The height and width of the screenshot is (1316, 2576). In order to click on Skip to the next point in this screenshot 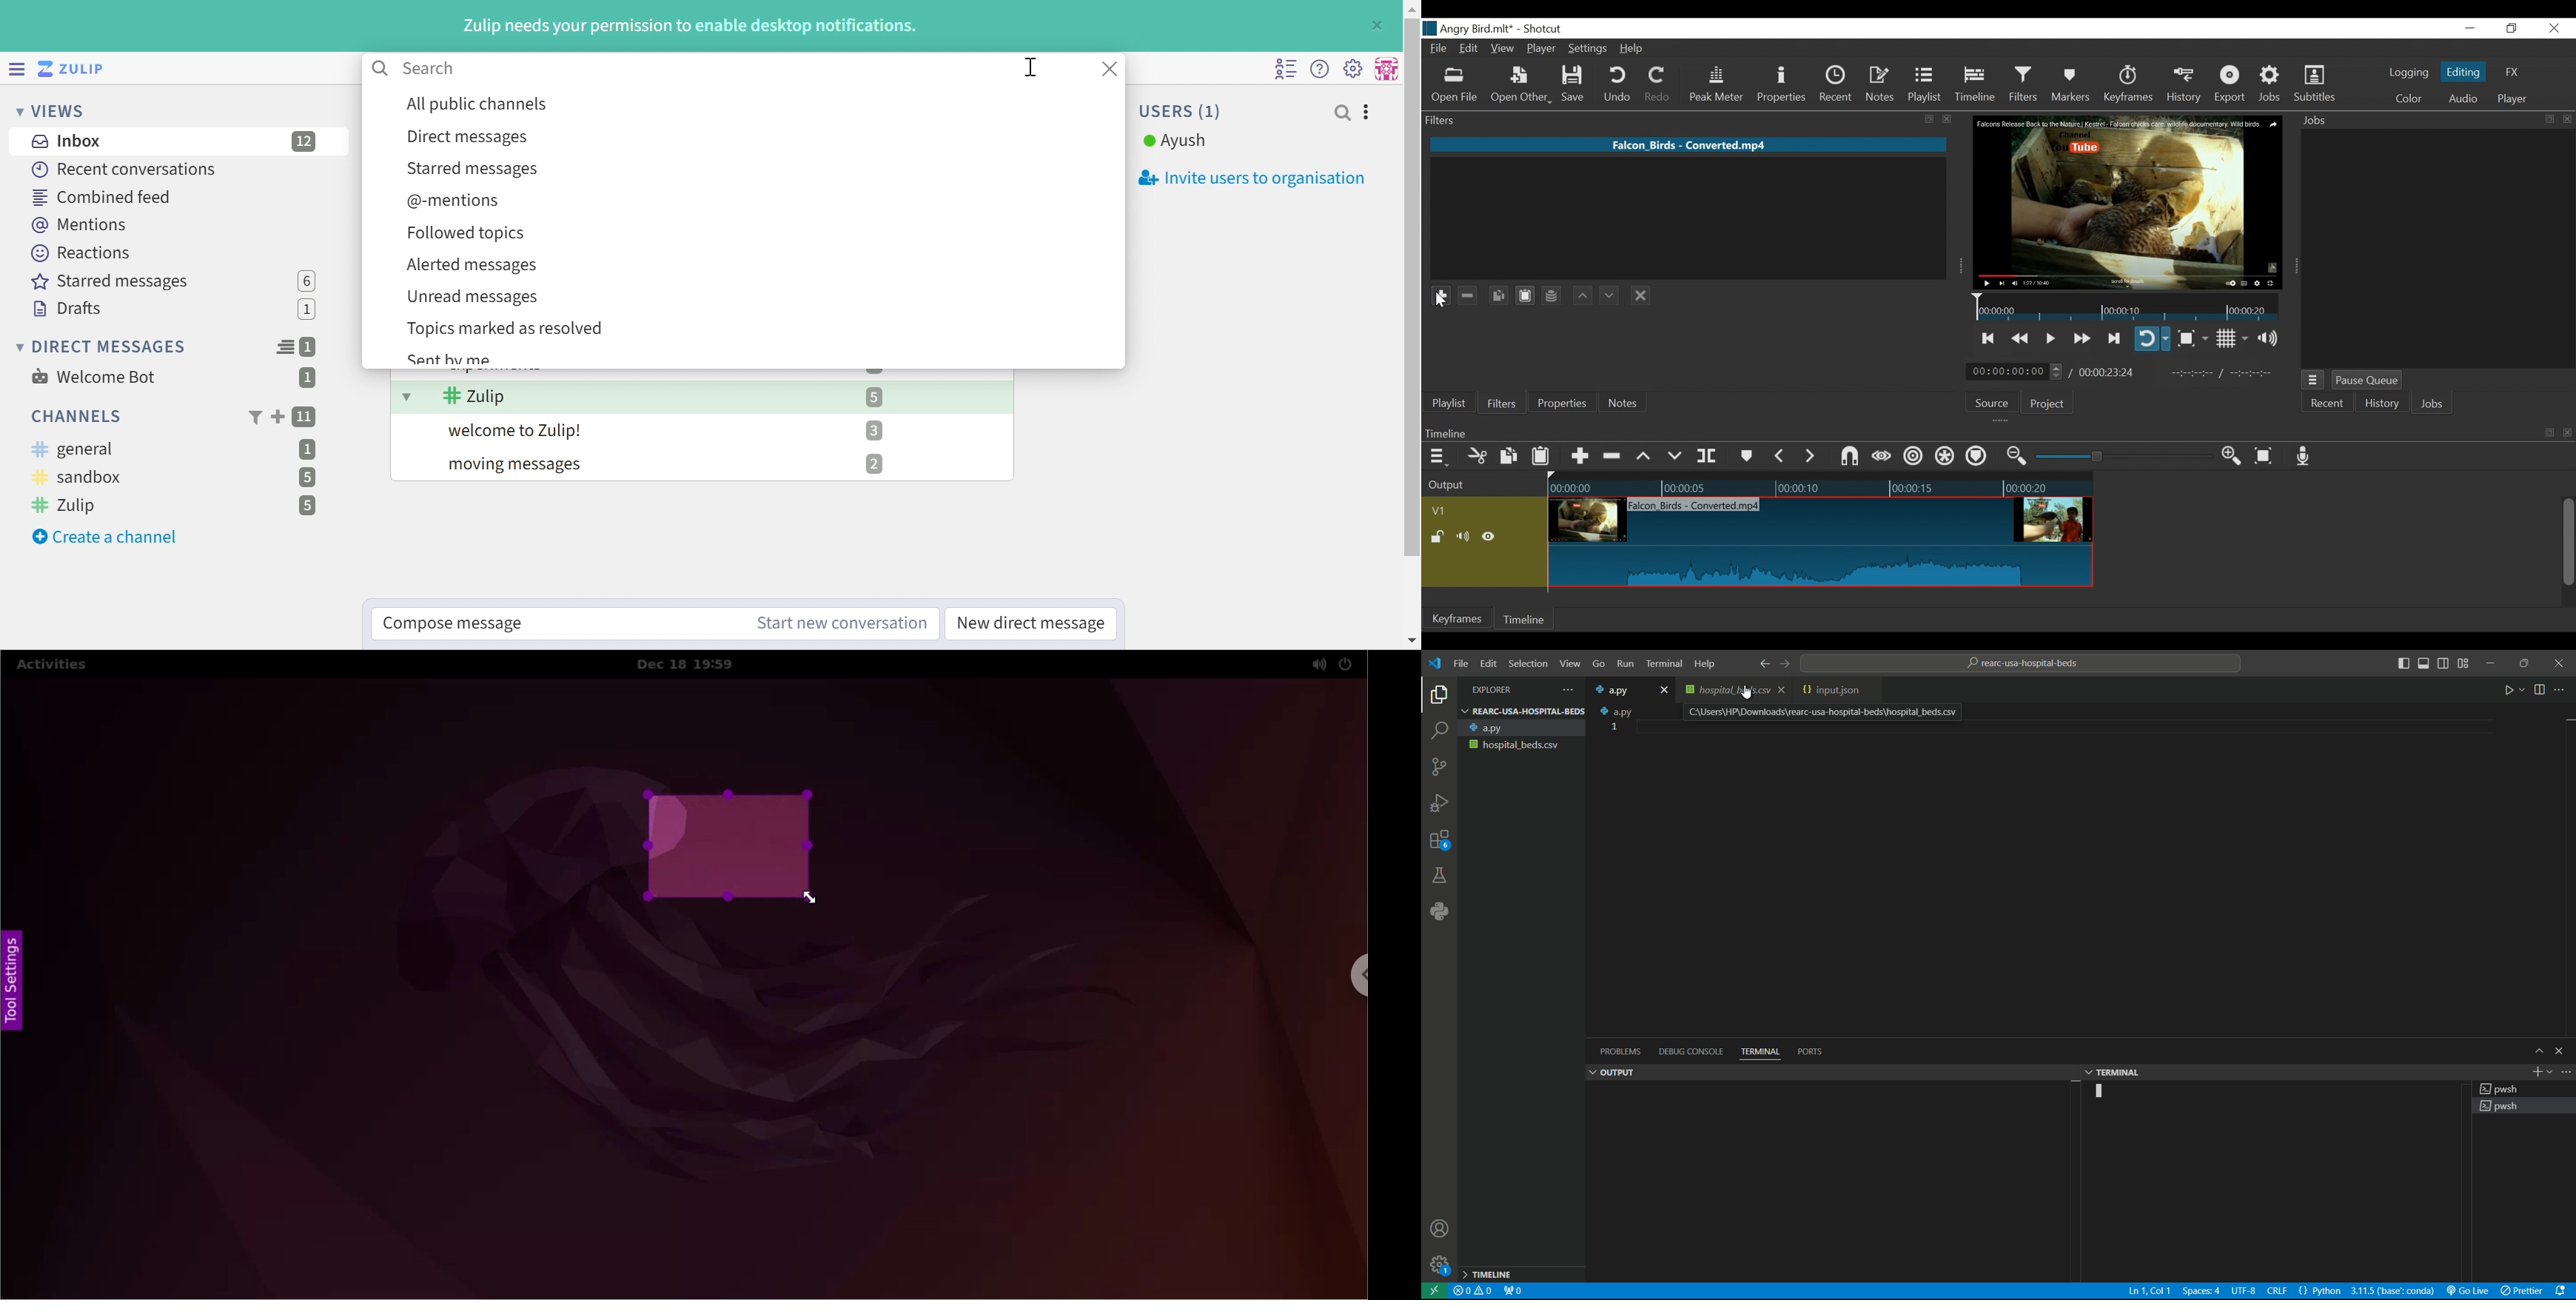, I will do `click(2115, 339)`.